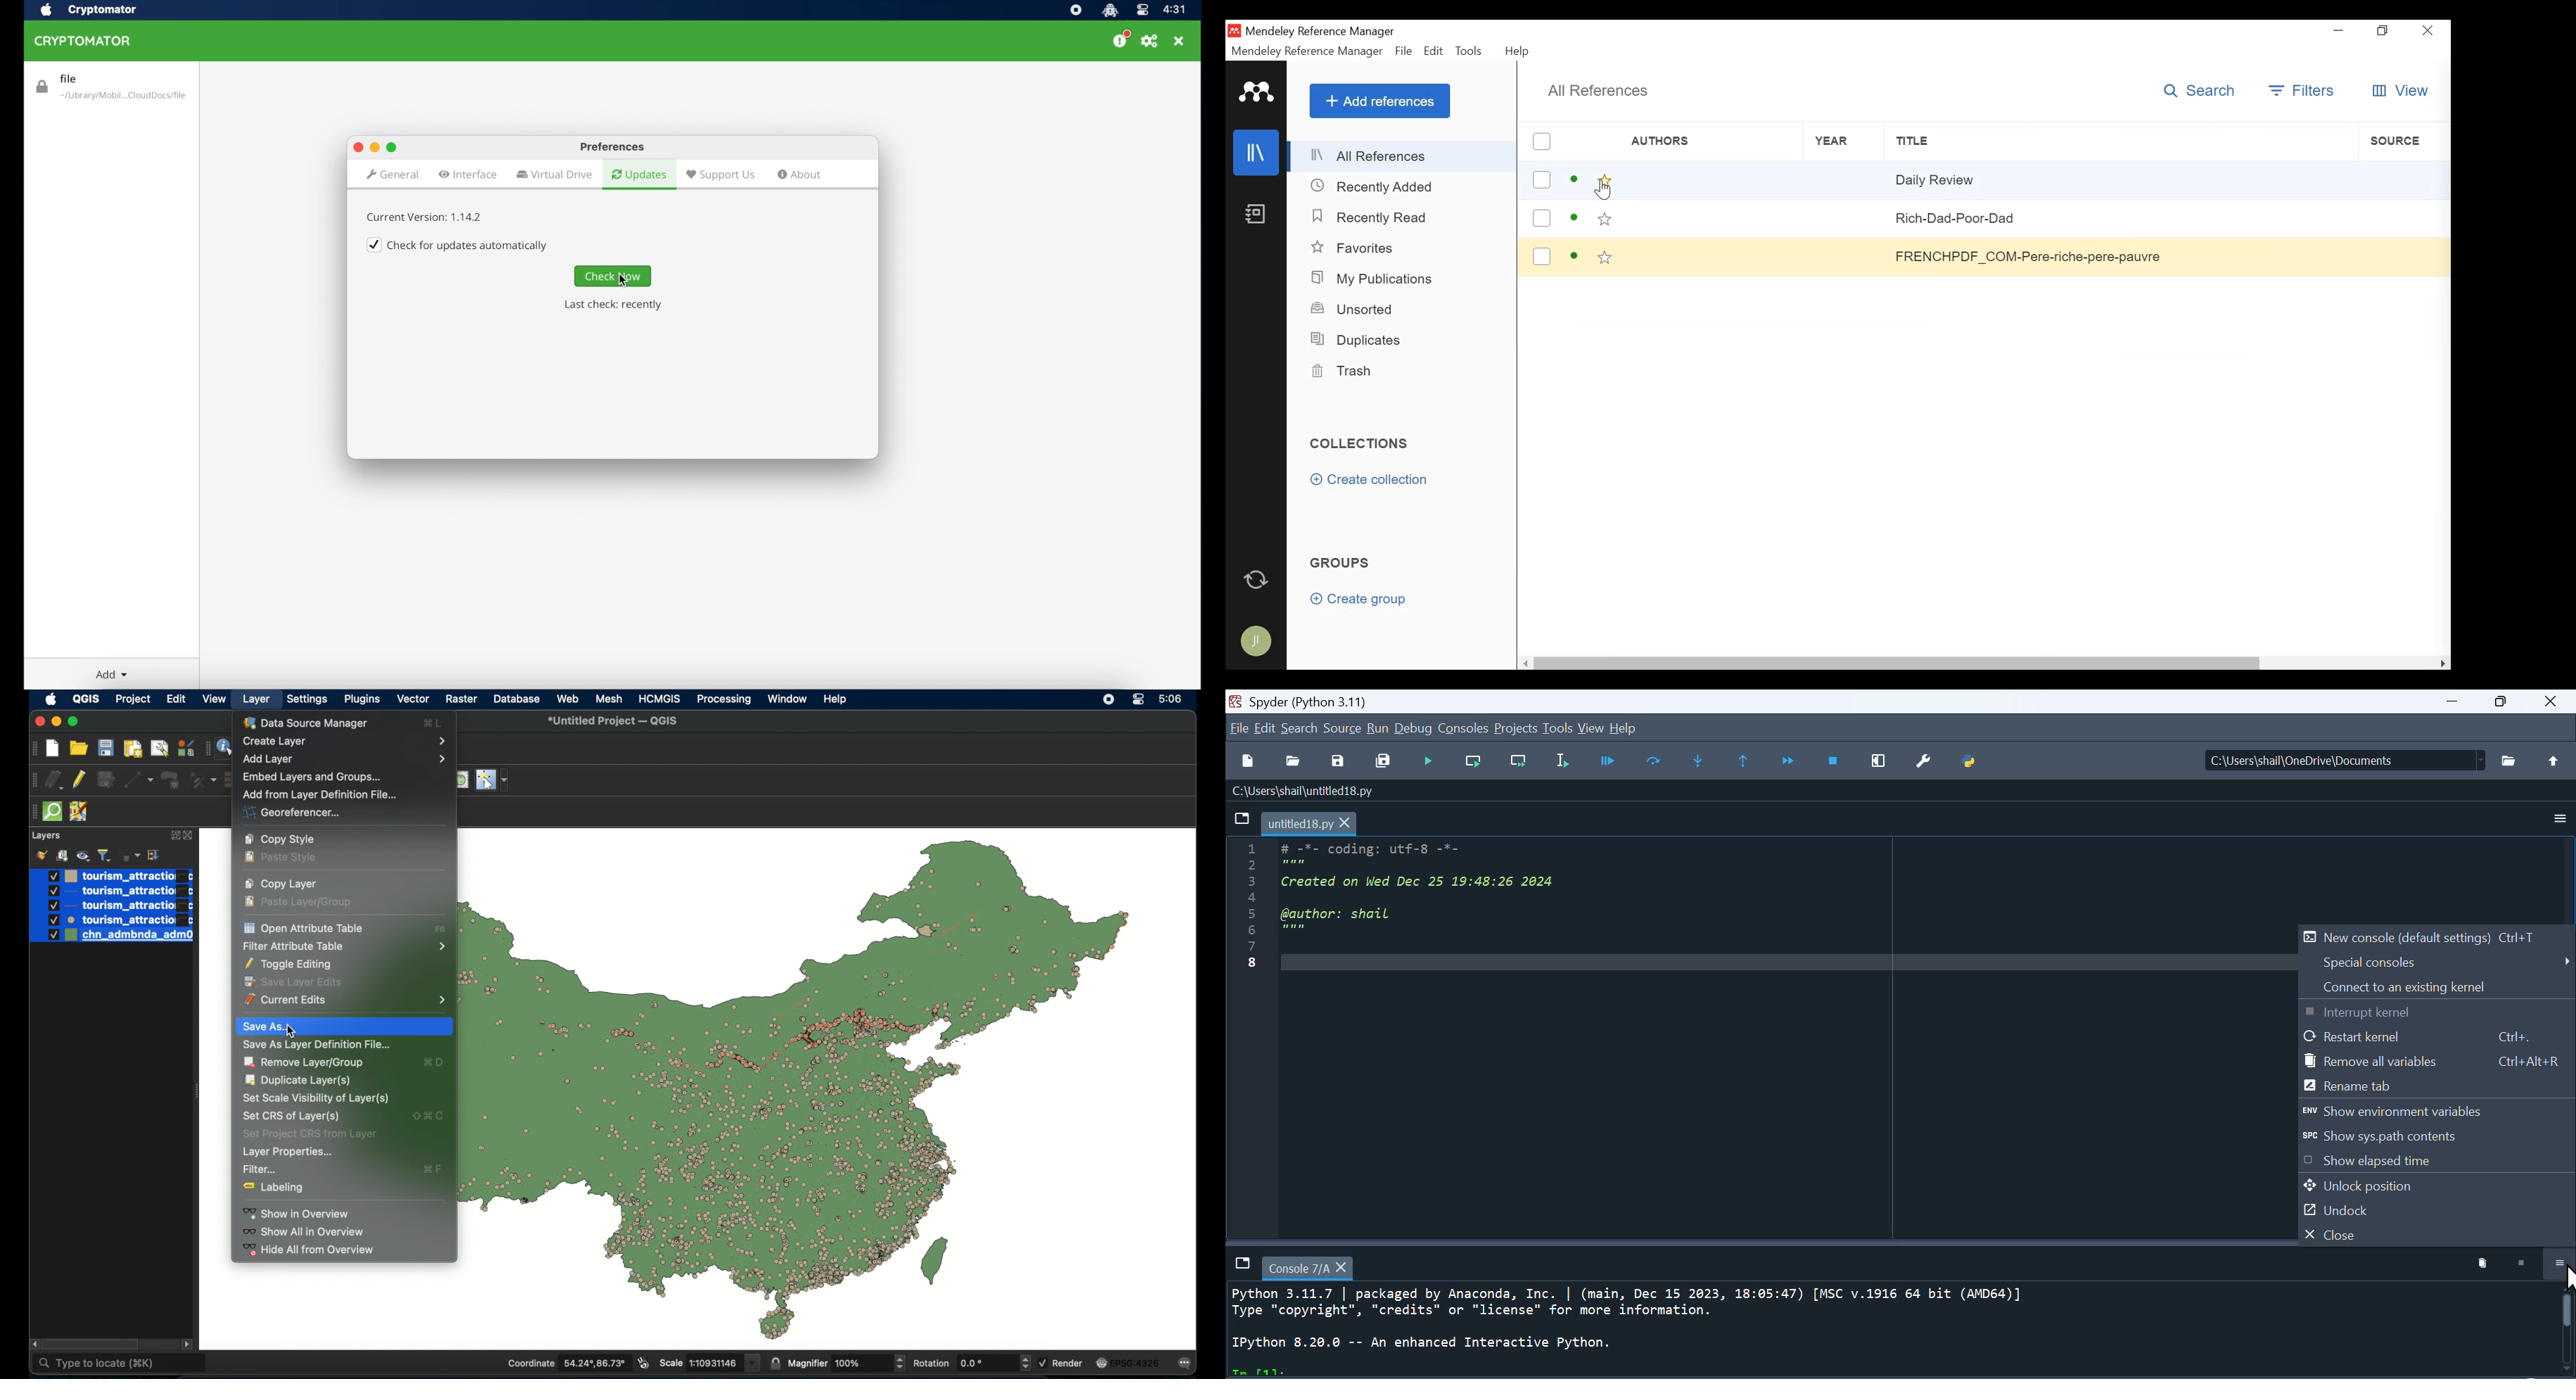 The image size is (2576, 1400). I want to click on magnifier, so click(846, 1362).